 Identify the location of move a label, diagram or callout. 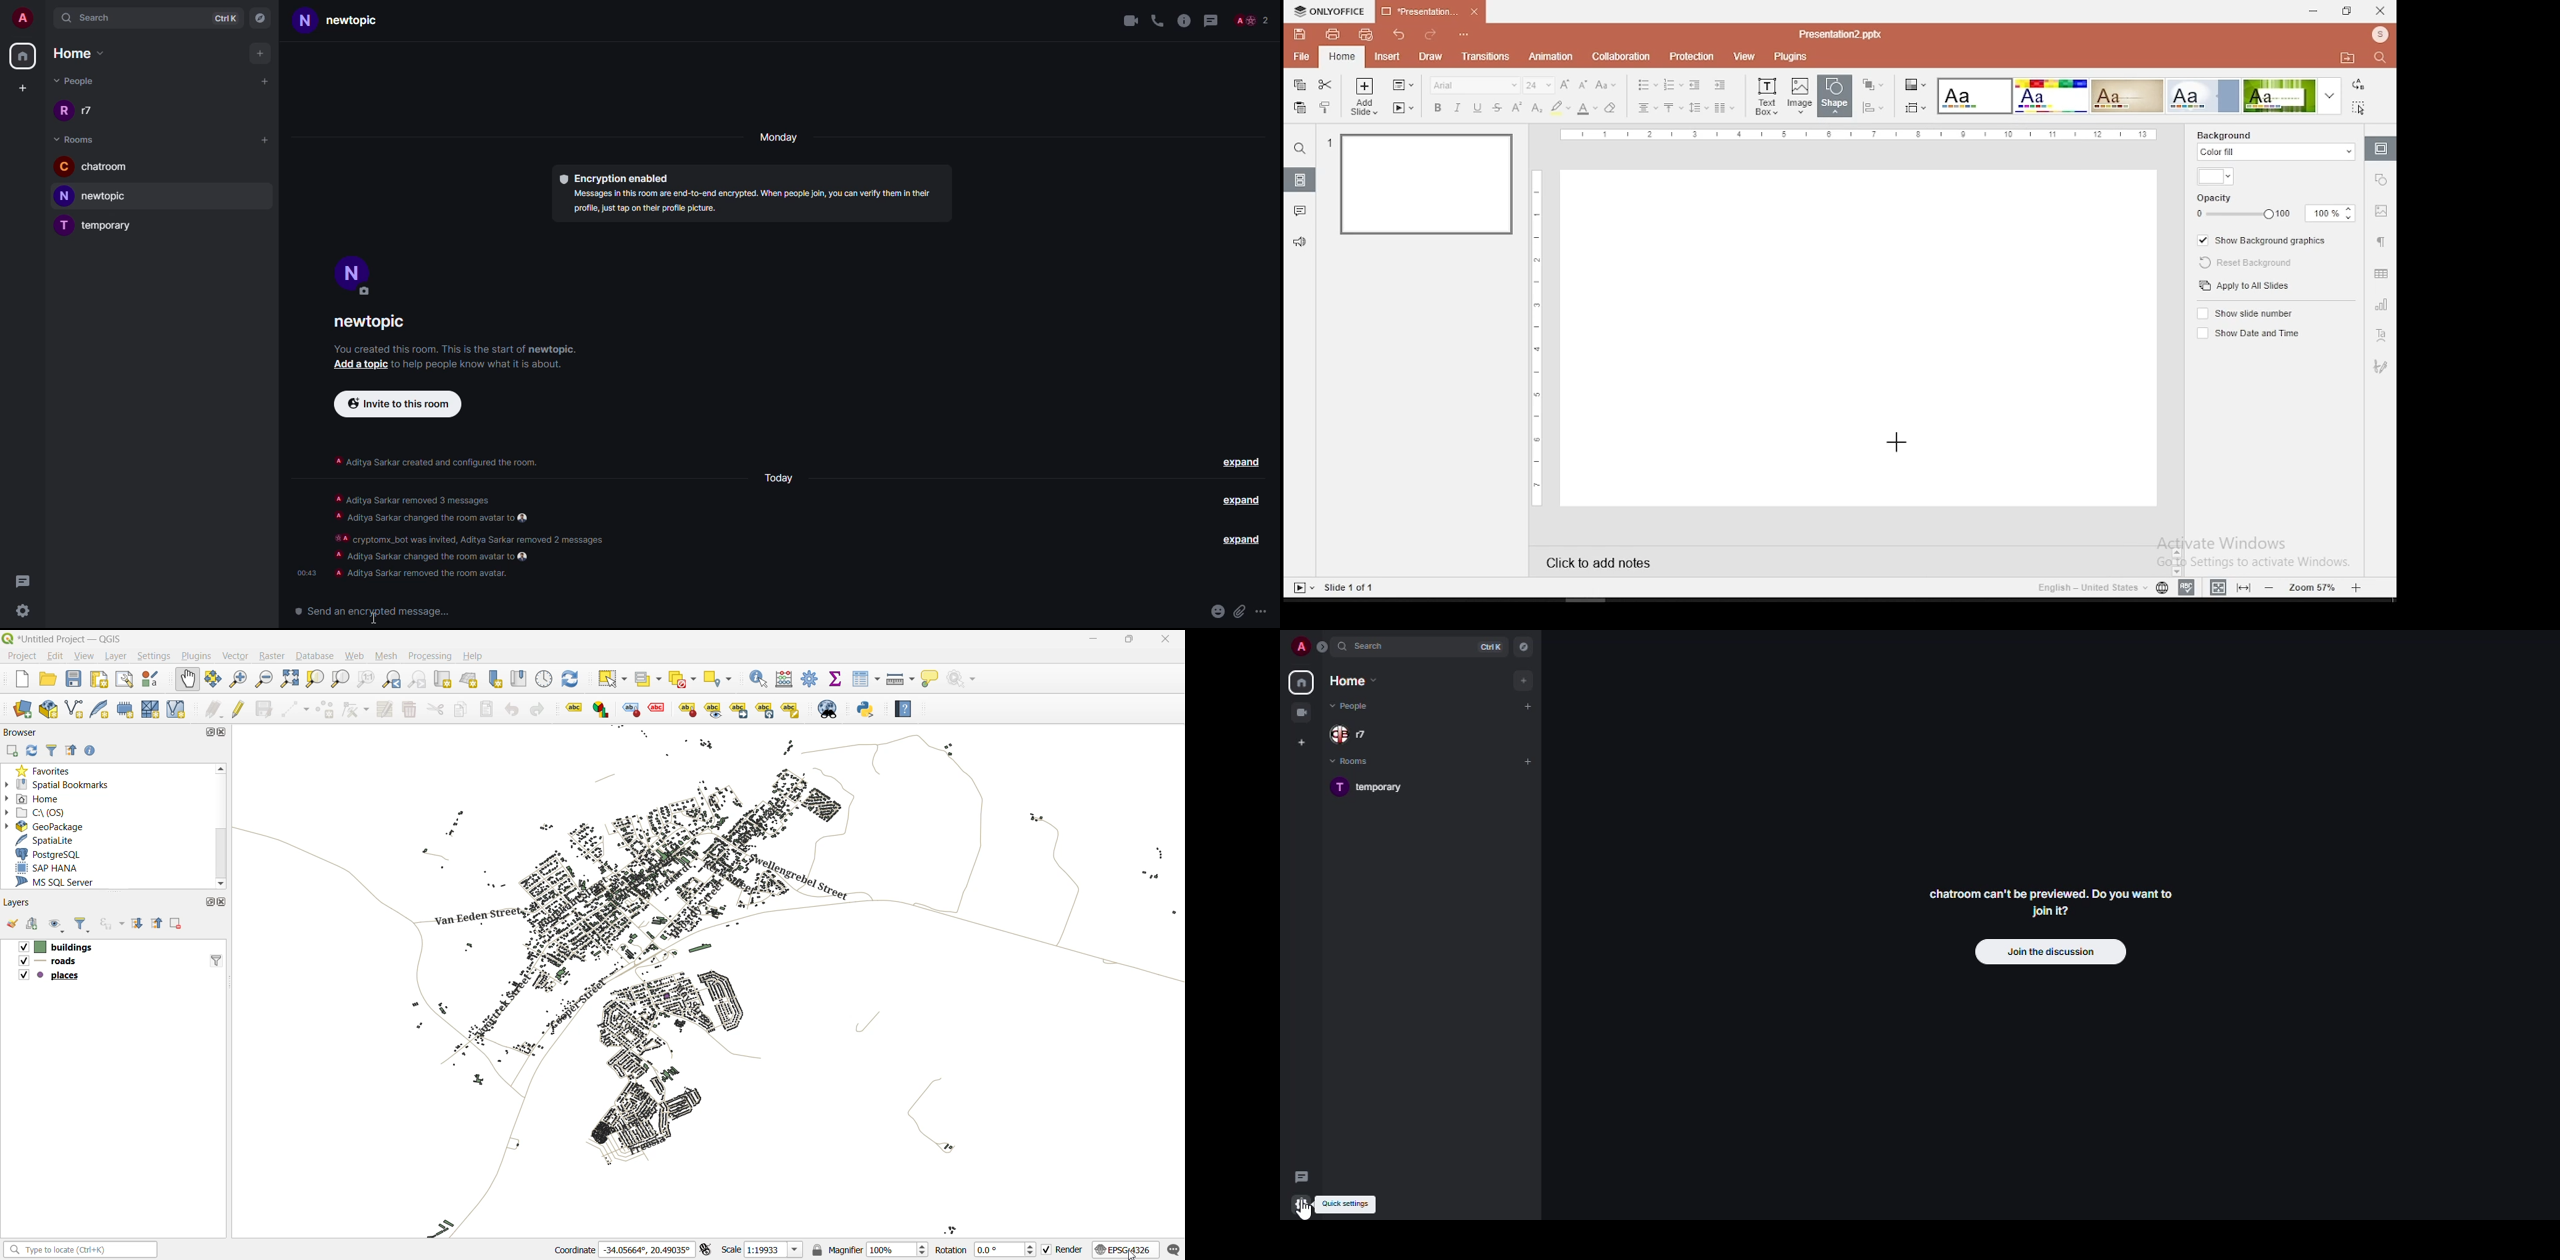
(740, 710).